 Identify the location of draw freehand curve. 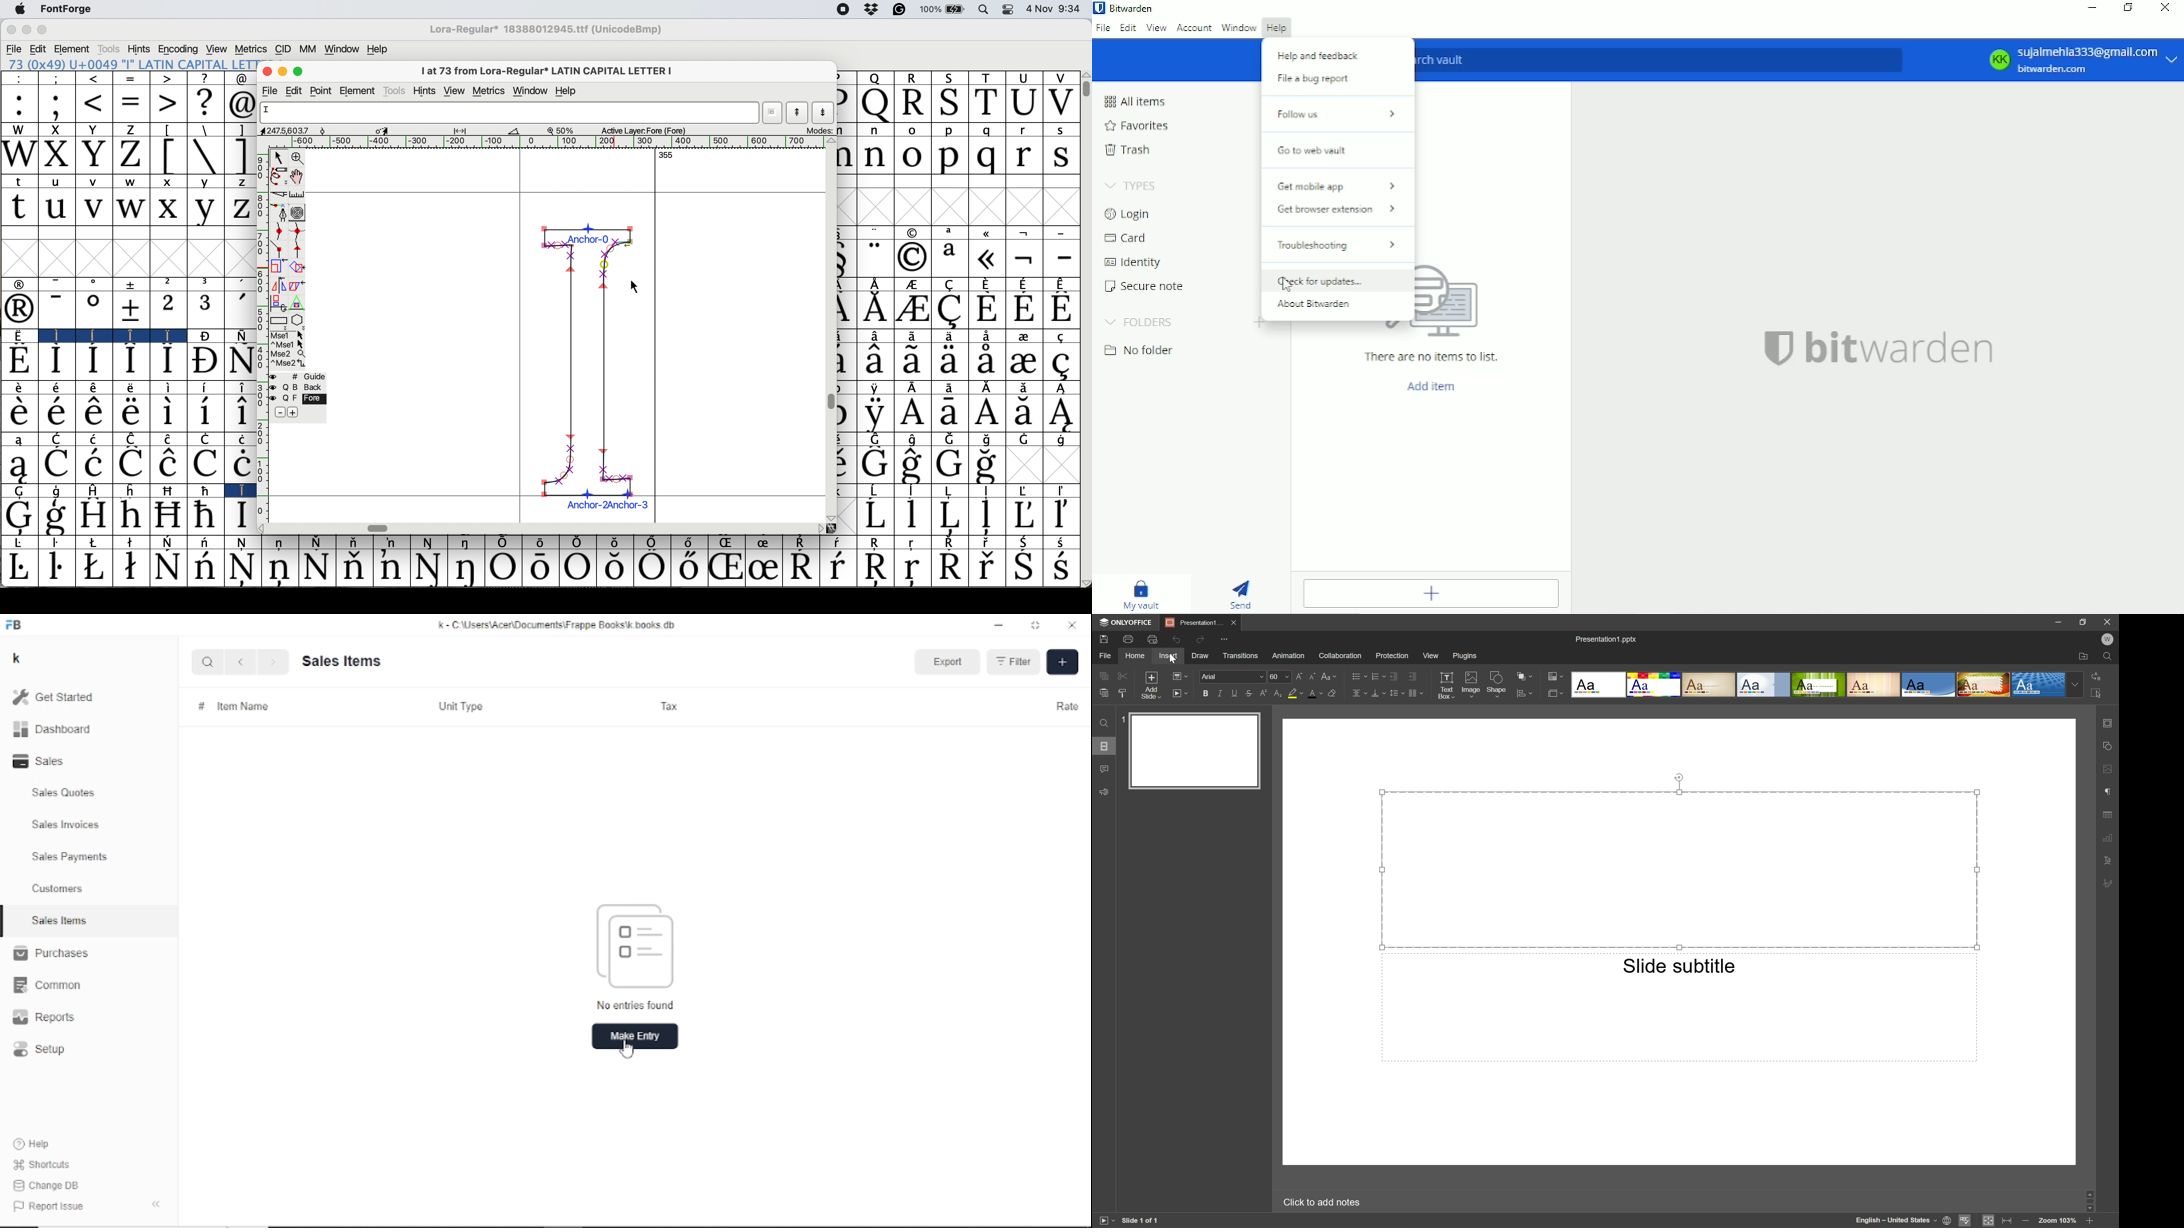
(278, 176).